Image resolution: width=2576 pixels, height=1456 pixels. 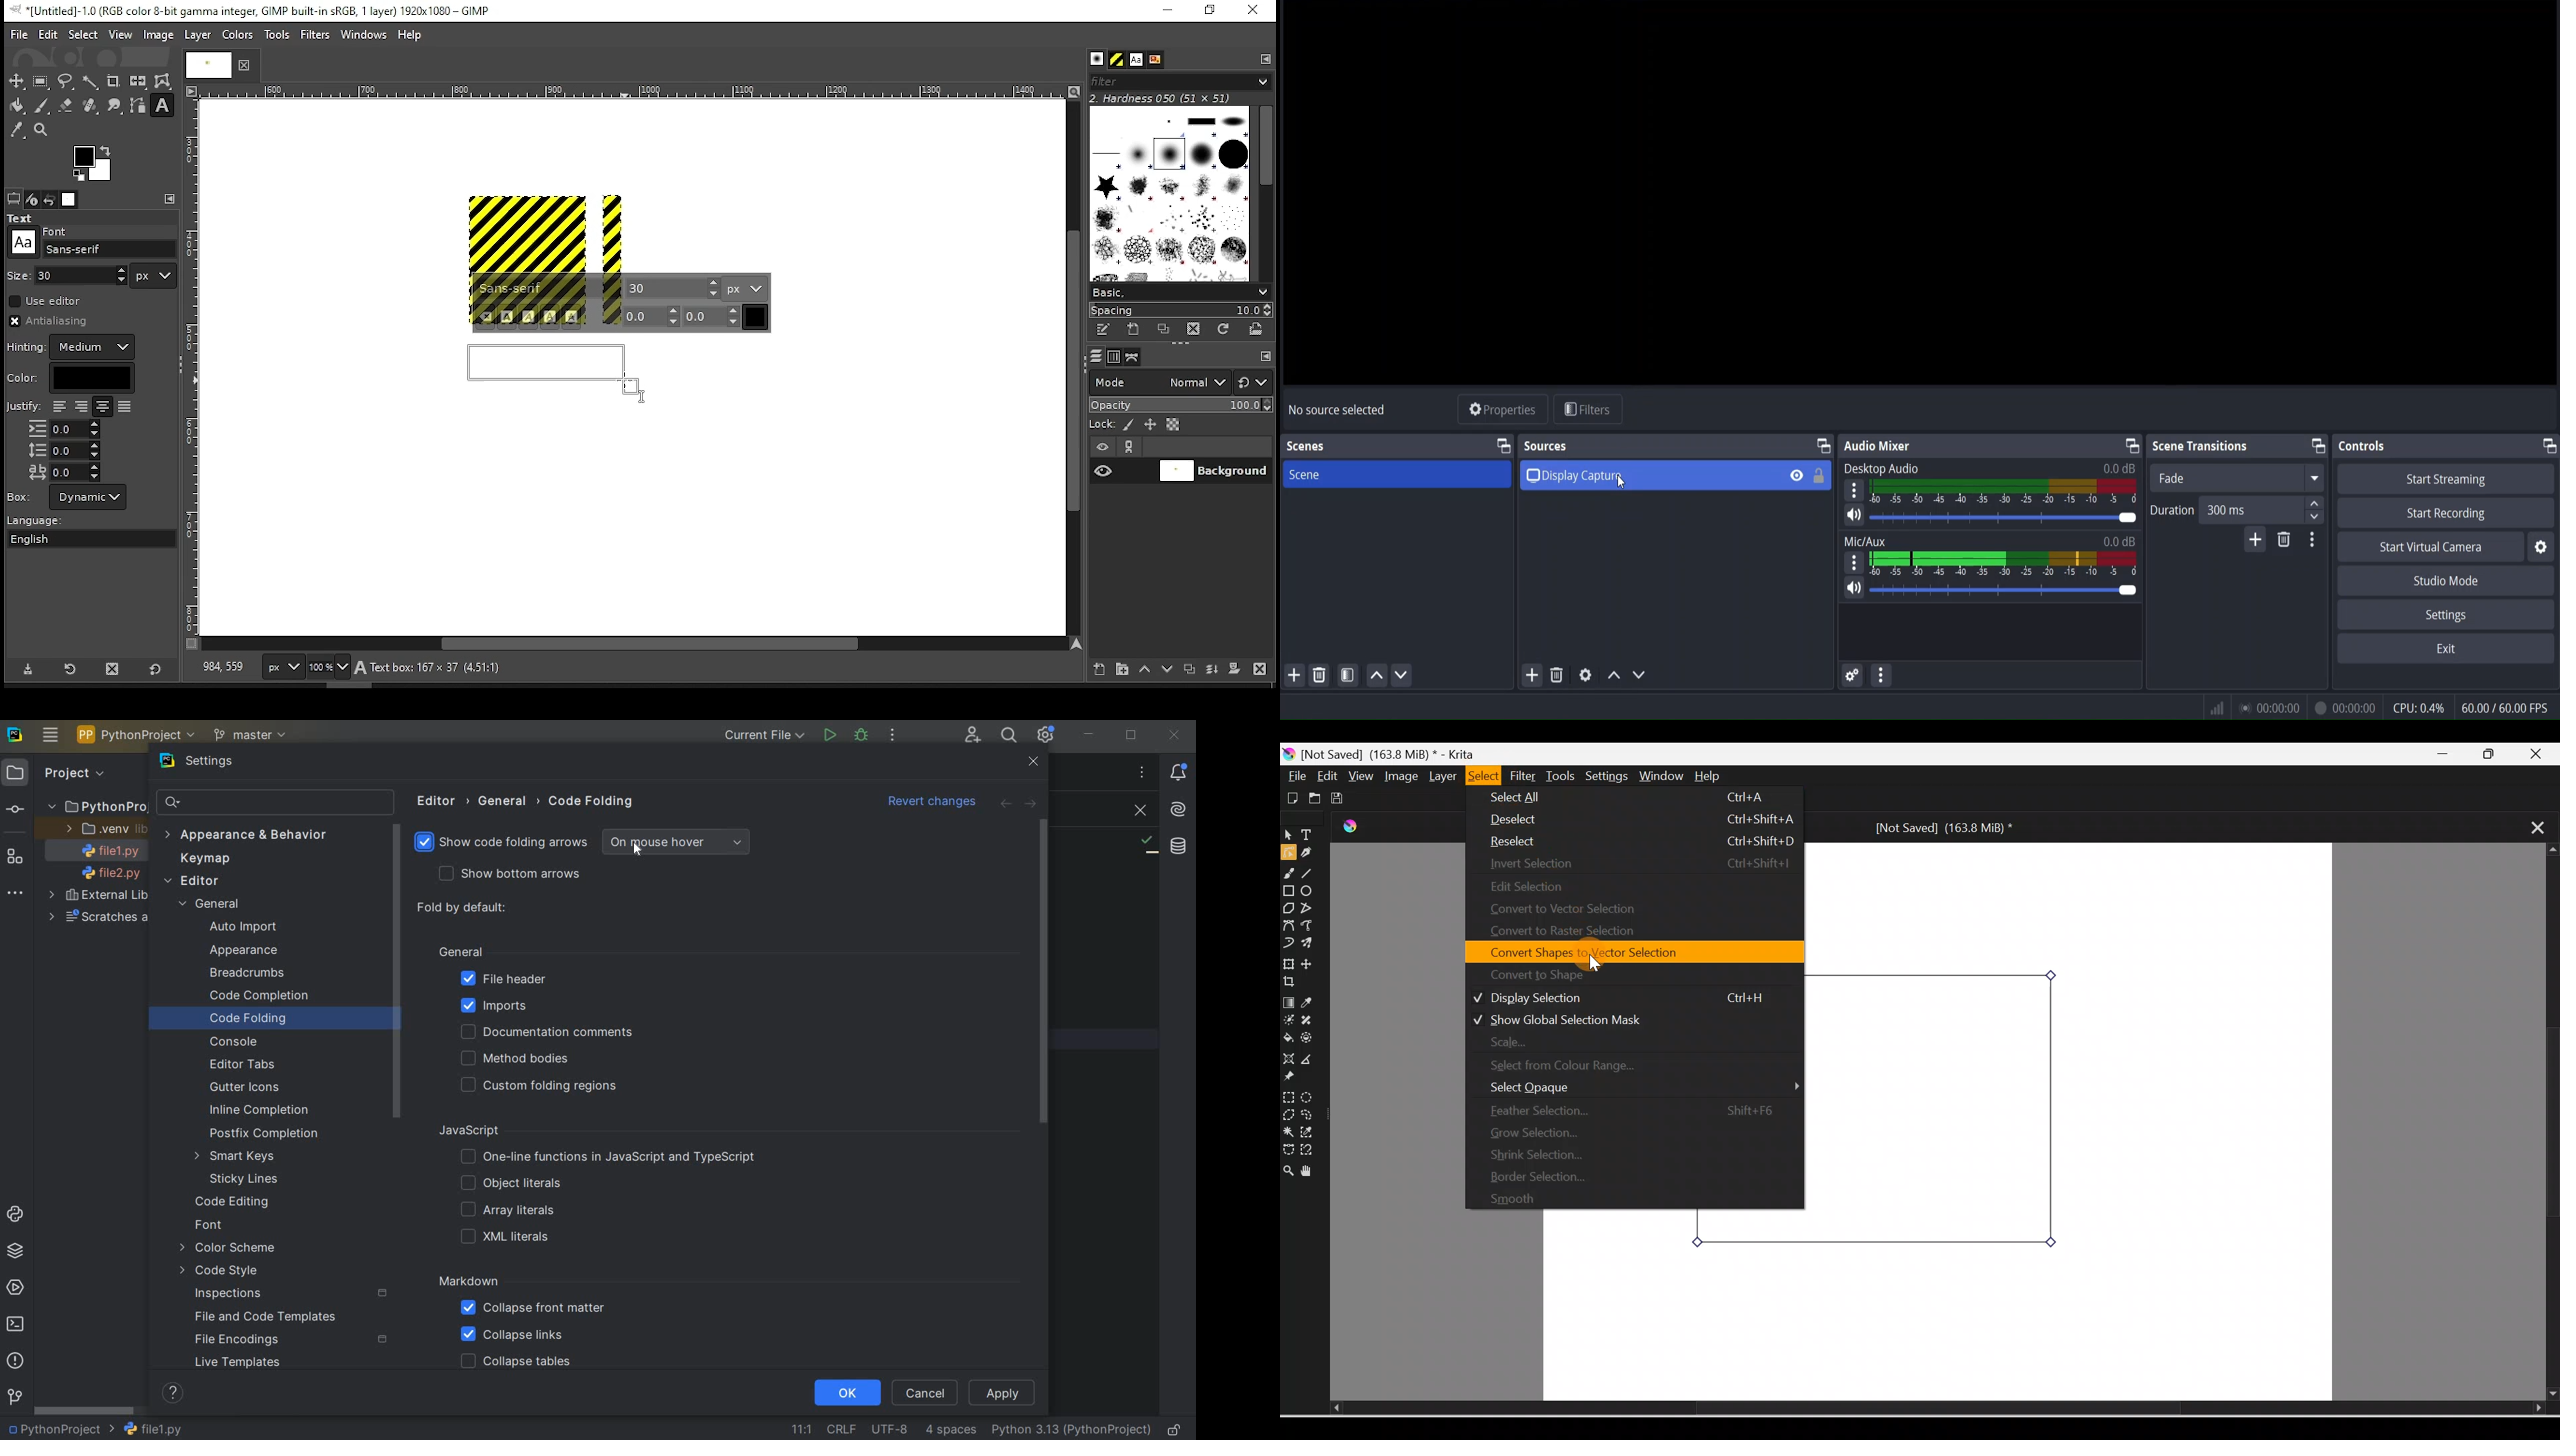 What do you see at coordinates (1387, 753) in the screenshot?
I see `[Not Saved] (171.2 MiB) * - Krita` at bounding box center [1387, 753].